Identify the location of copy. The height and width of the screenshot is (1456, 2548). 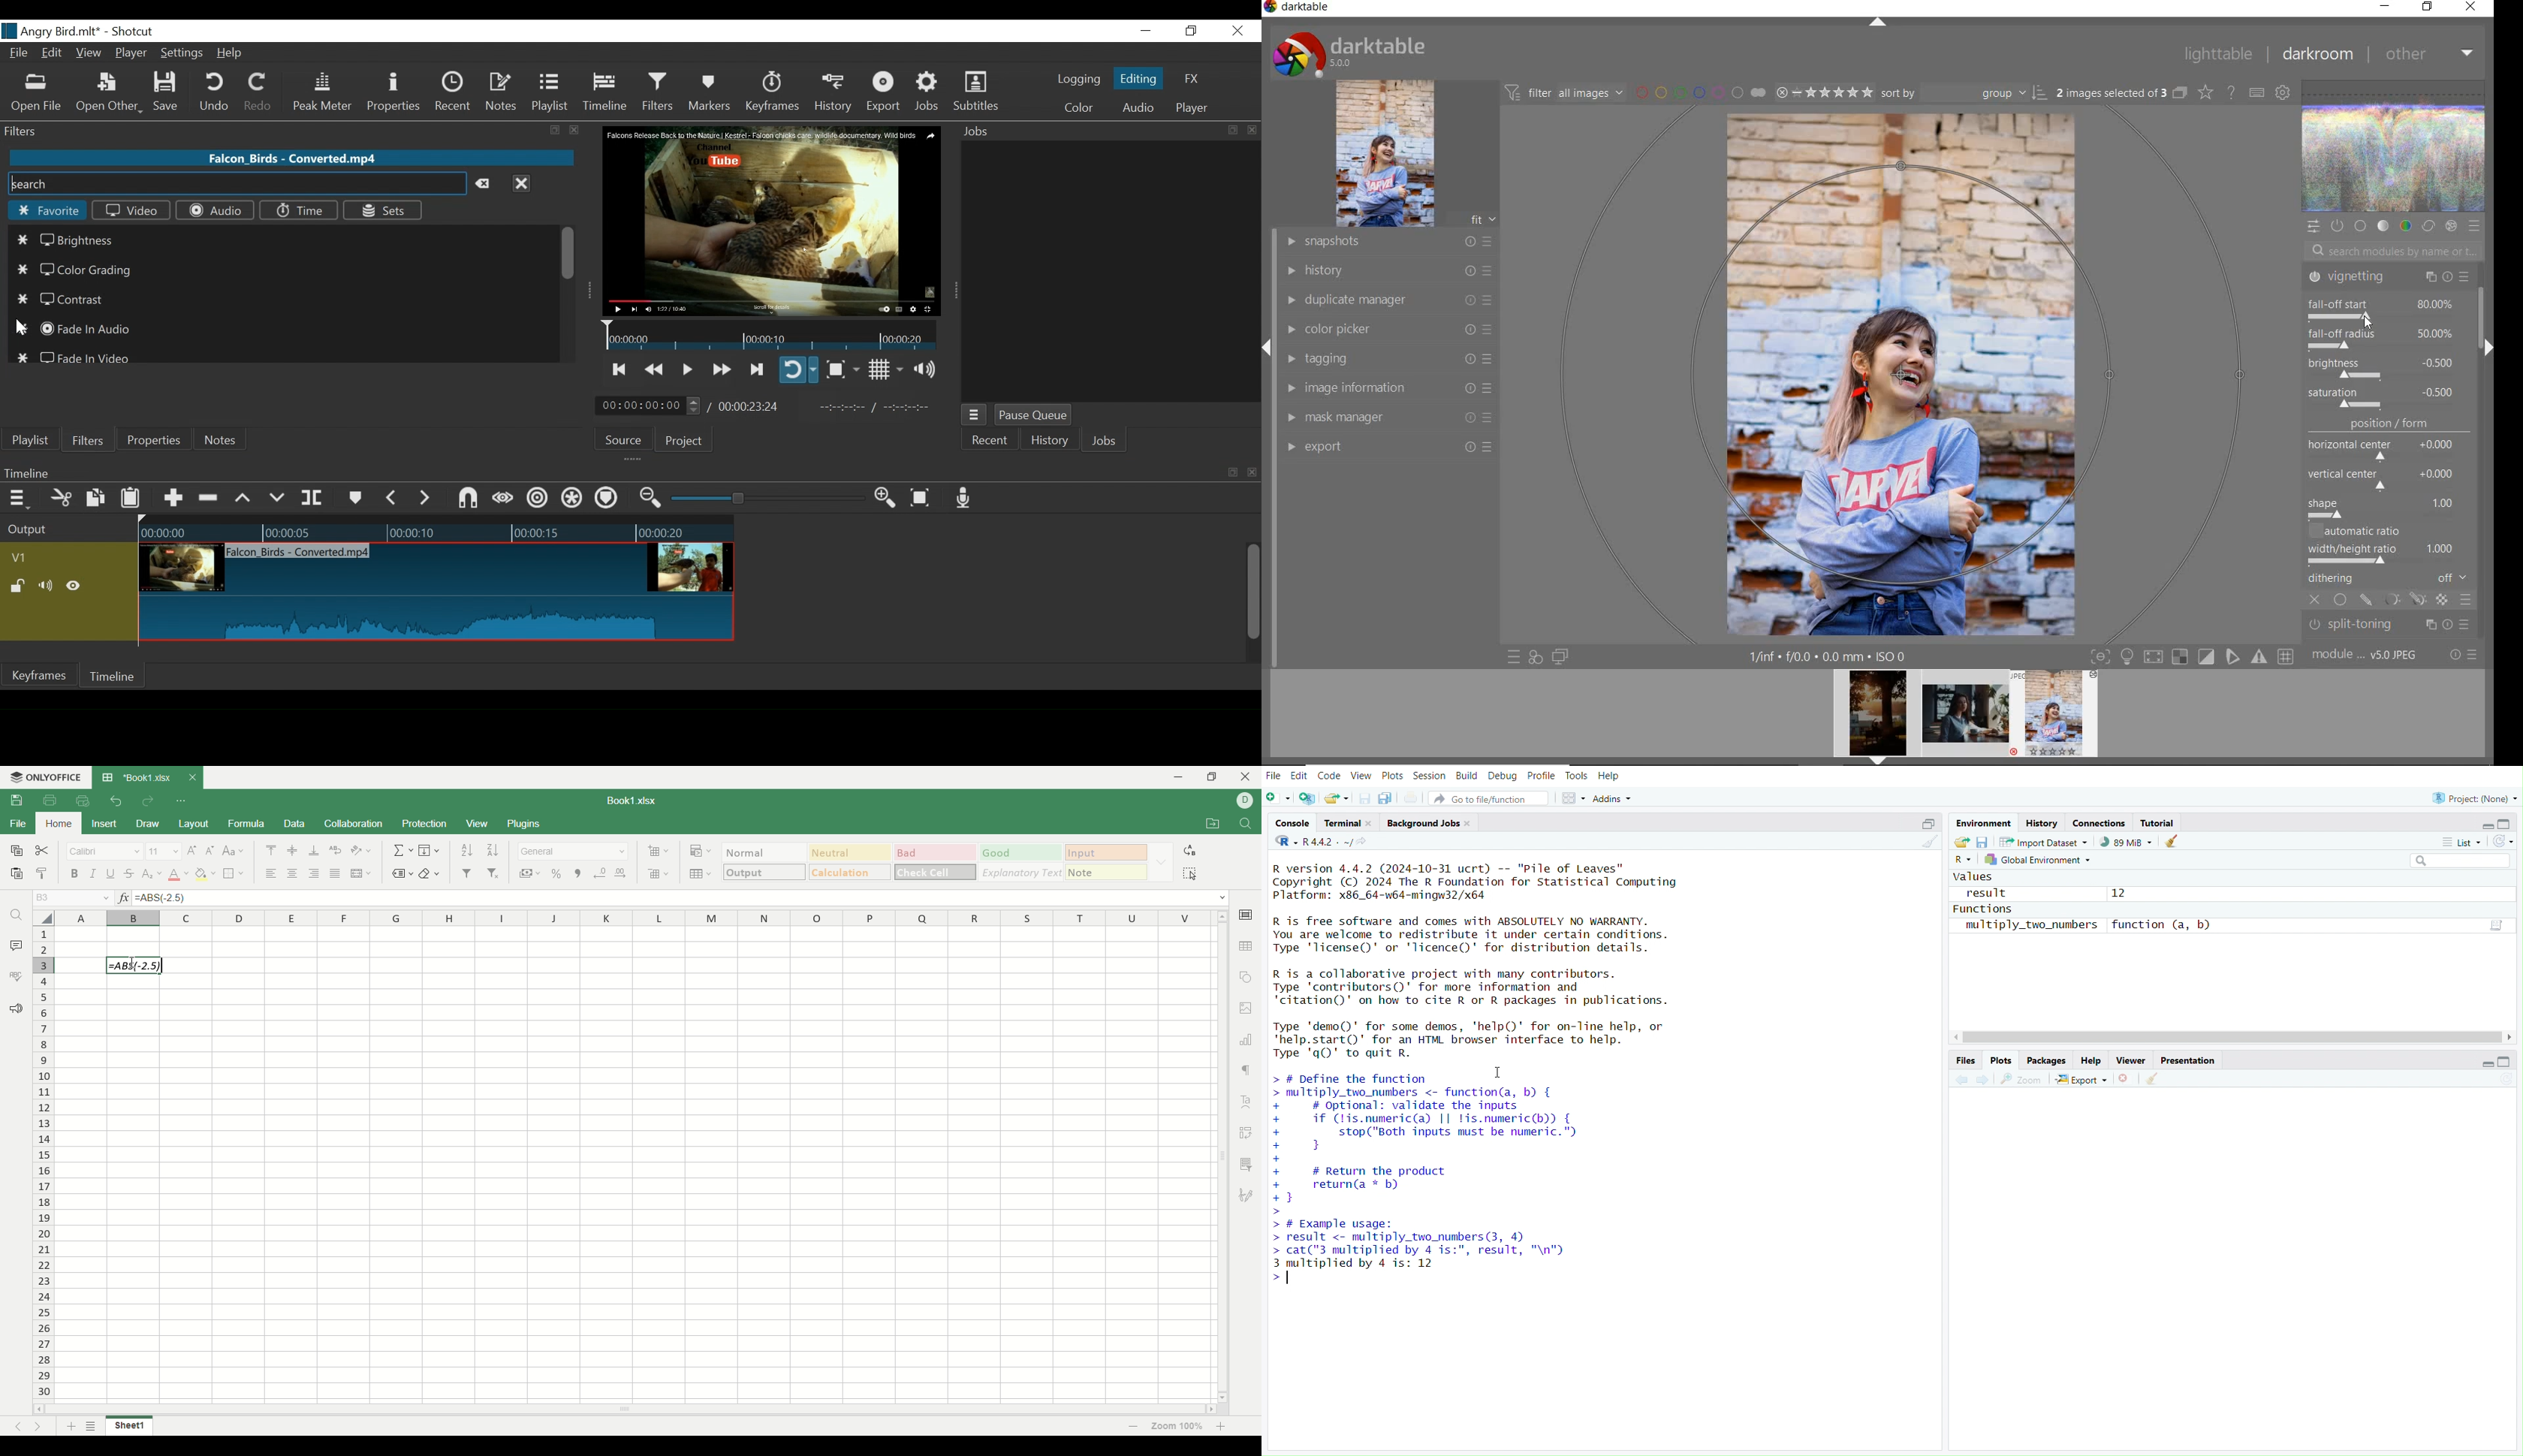
(557, 131).